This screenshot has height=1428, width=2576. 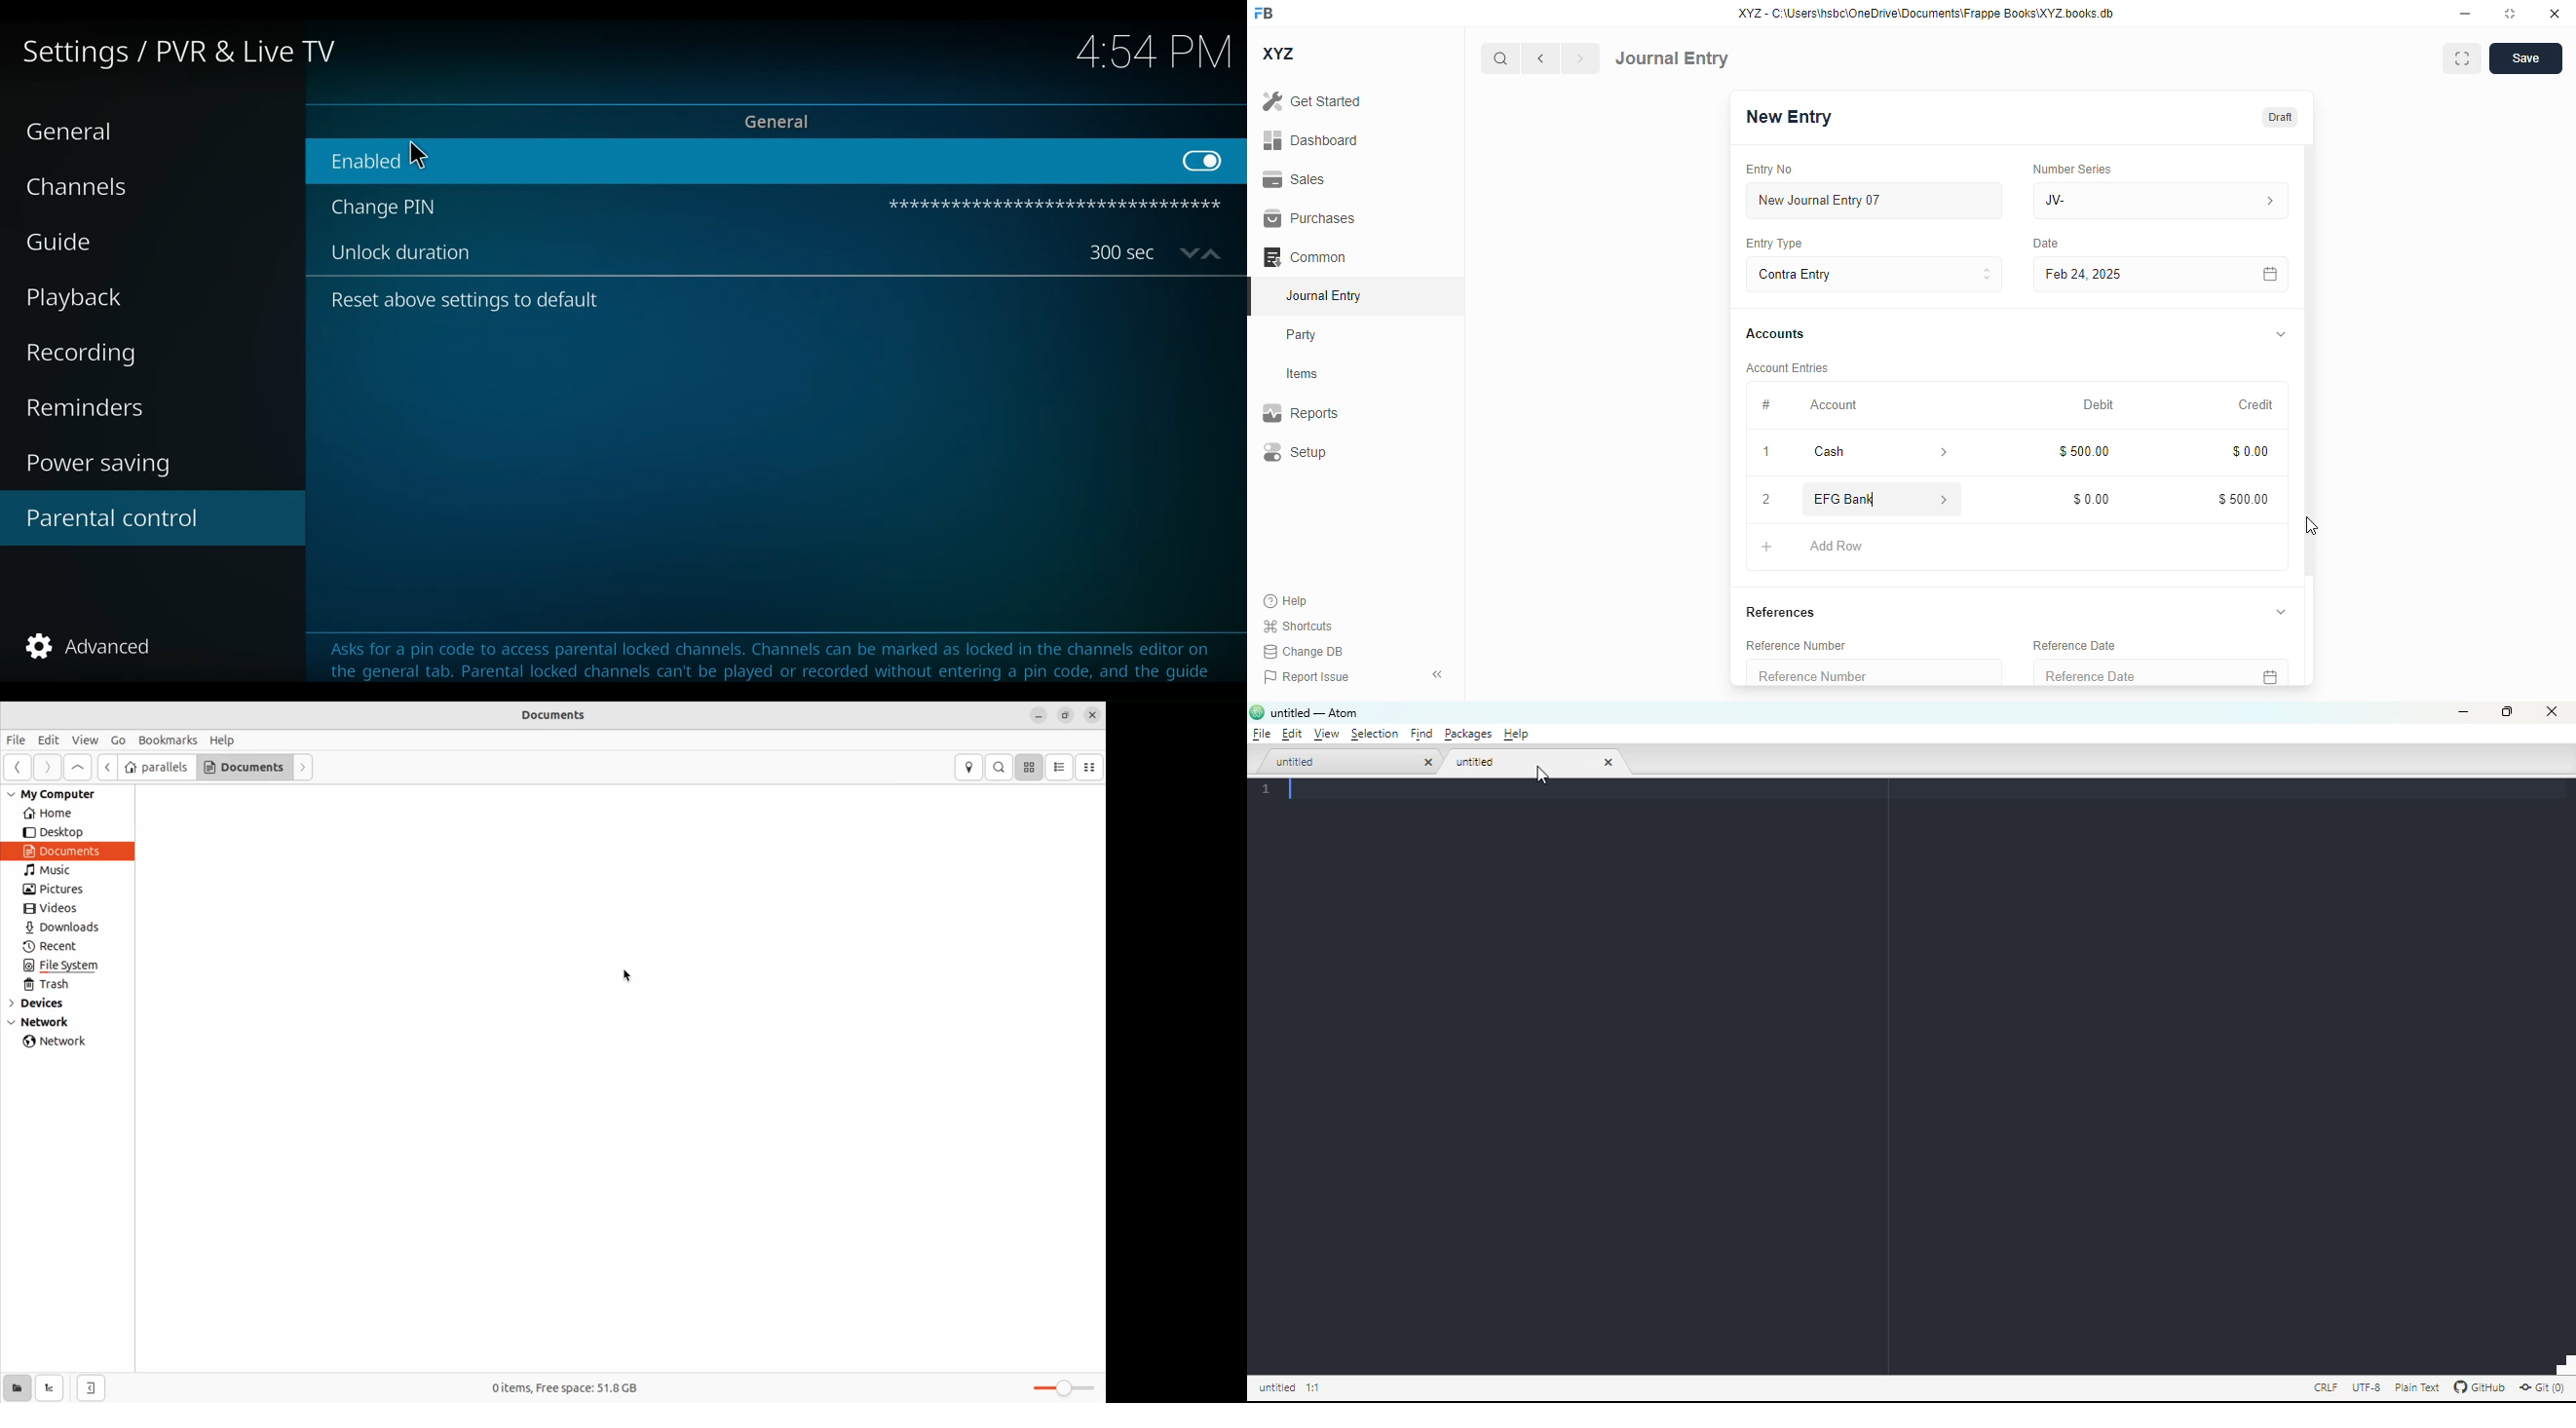 What do you see at coordinates (1765, 547) in the screenshot?
I see `add button` at bounding box center [1765, 547].